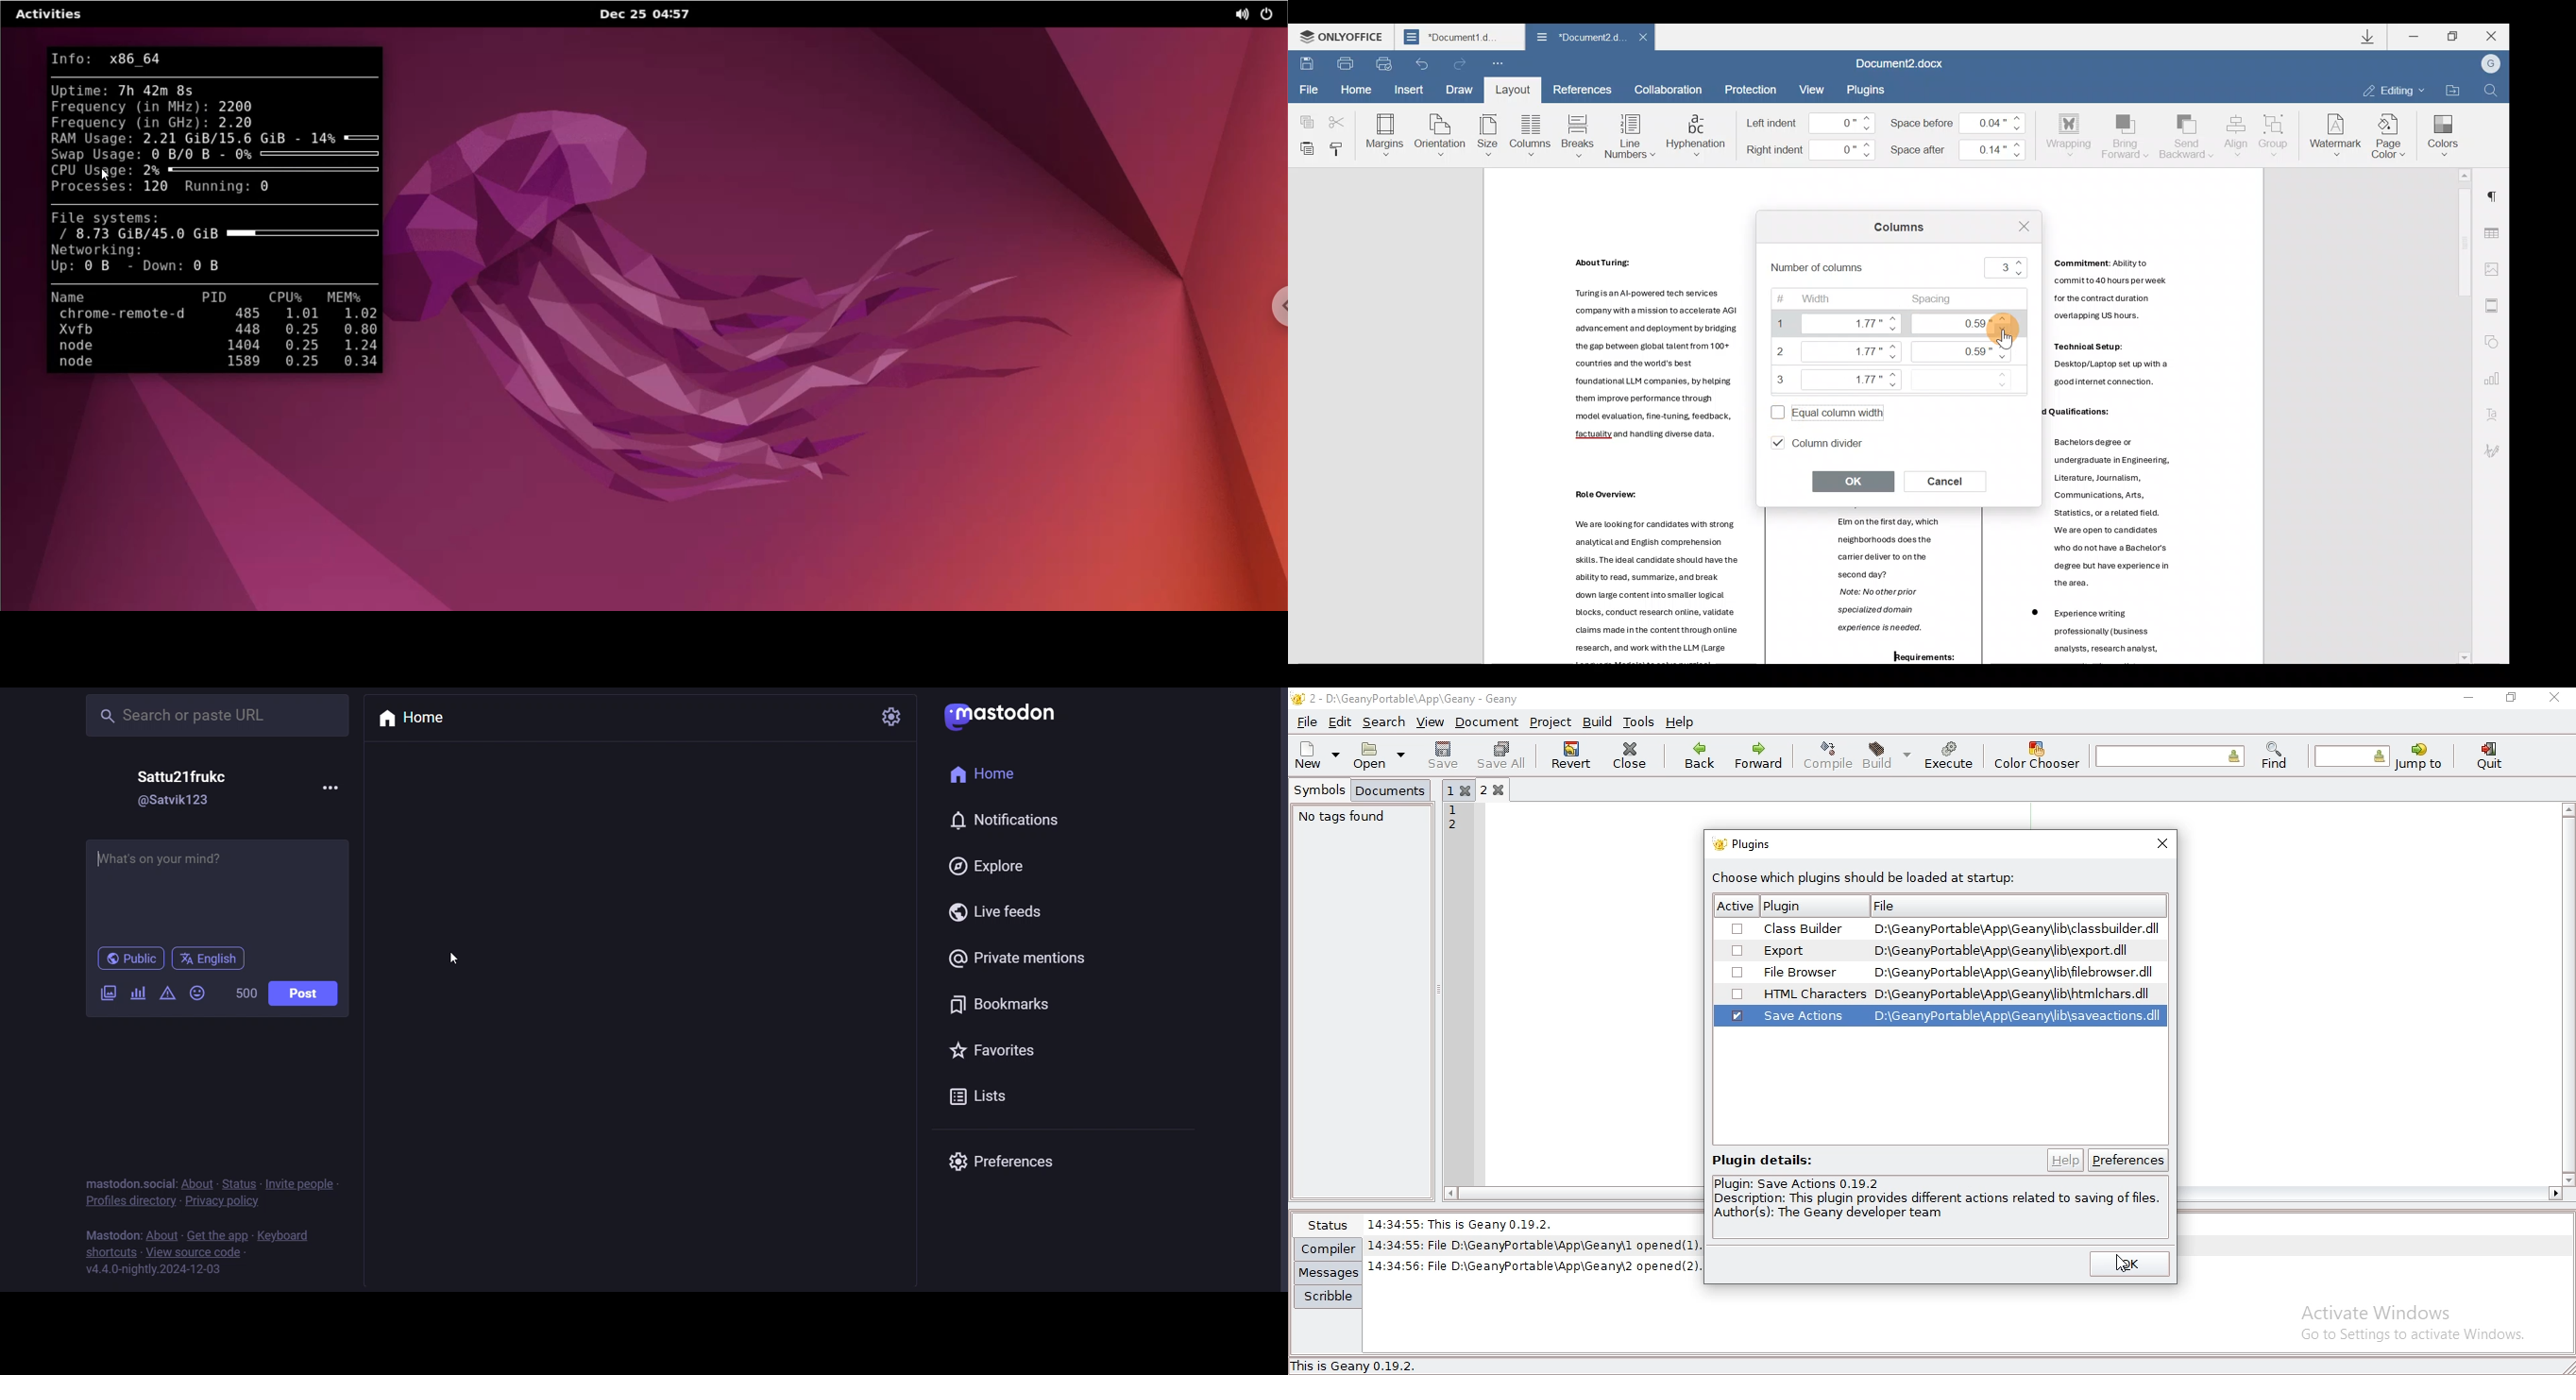 This screenshot has width=2576, height=1400. Describe the element at coordinates (2072, 133) in the screenshot. I see `Wrapping` at that location.